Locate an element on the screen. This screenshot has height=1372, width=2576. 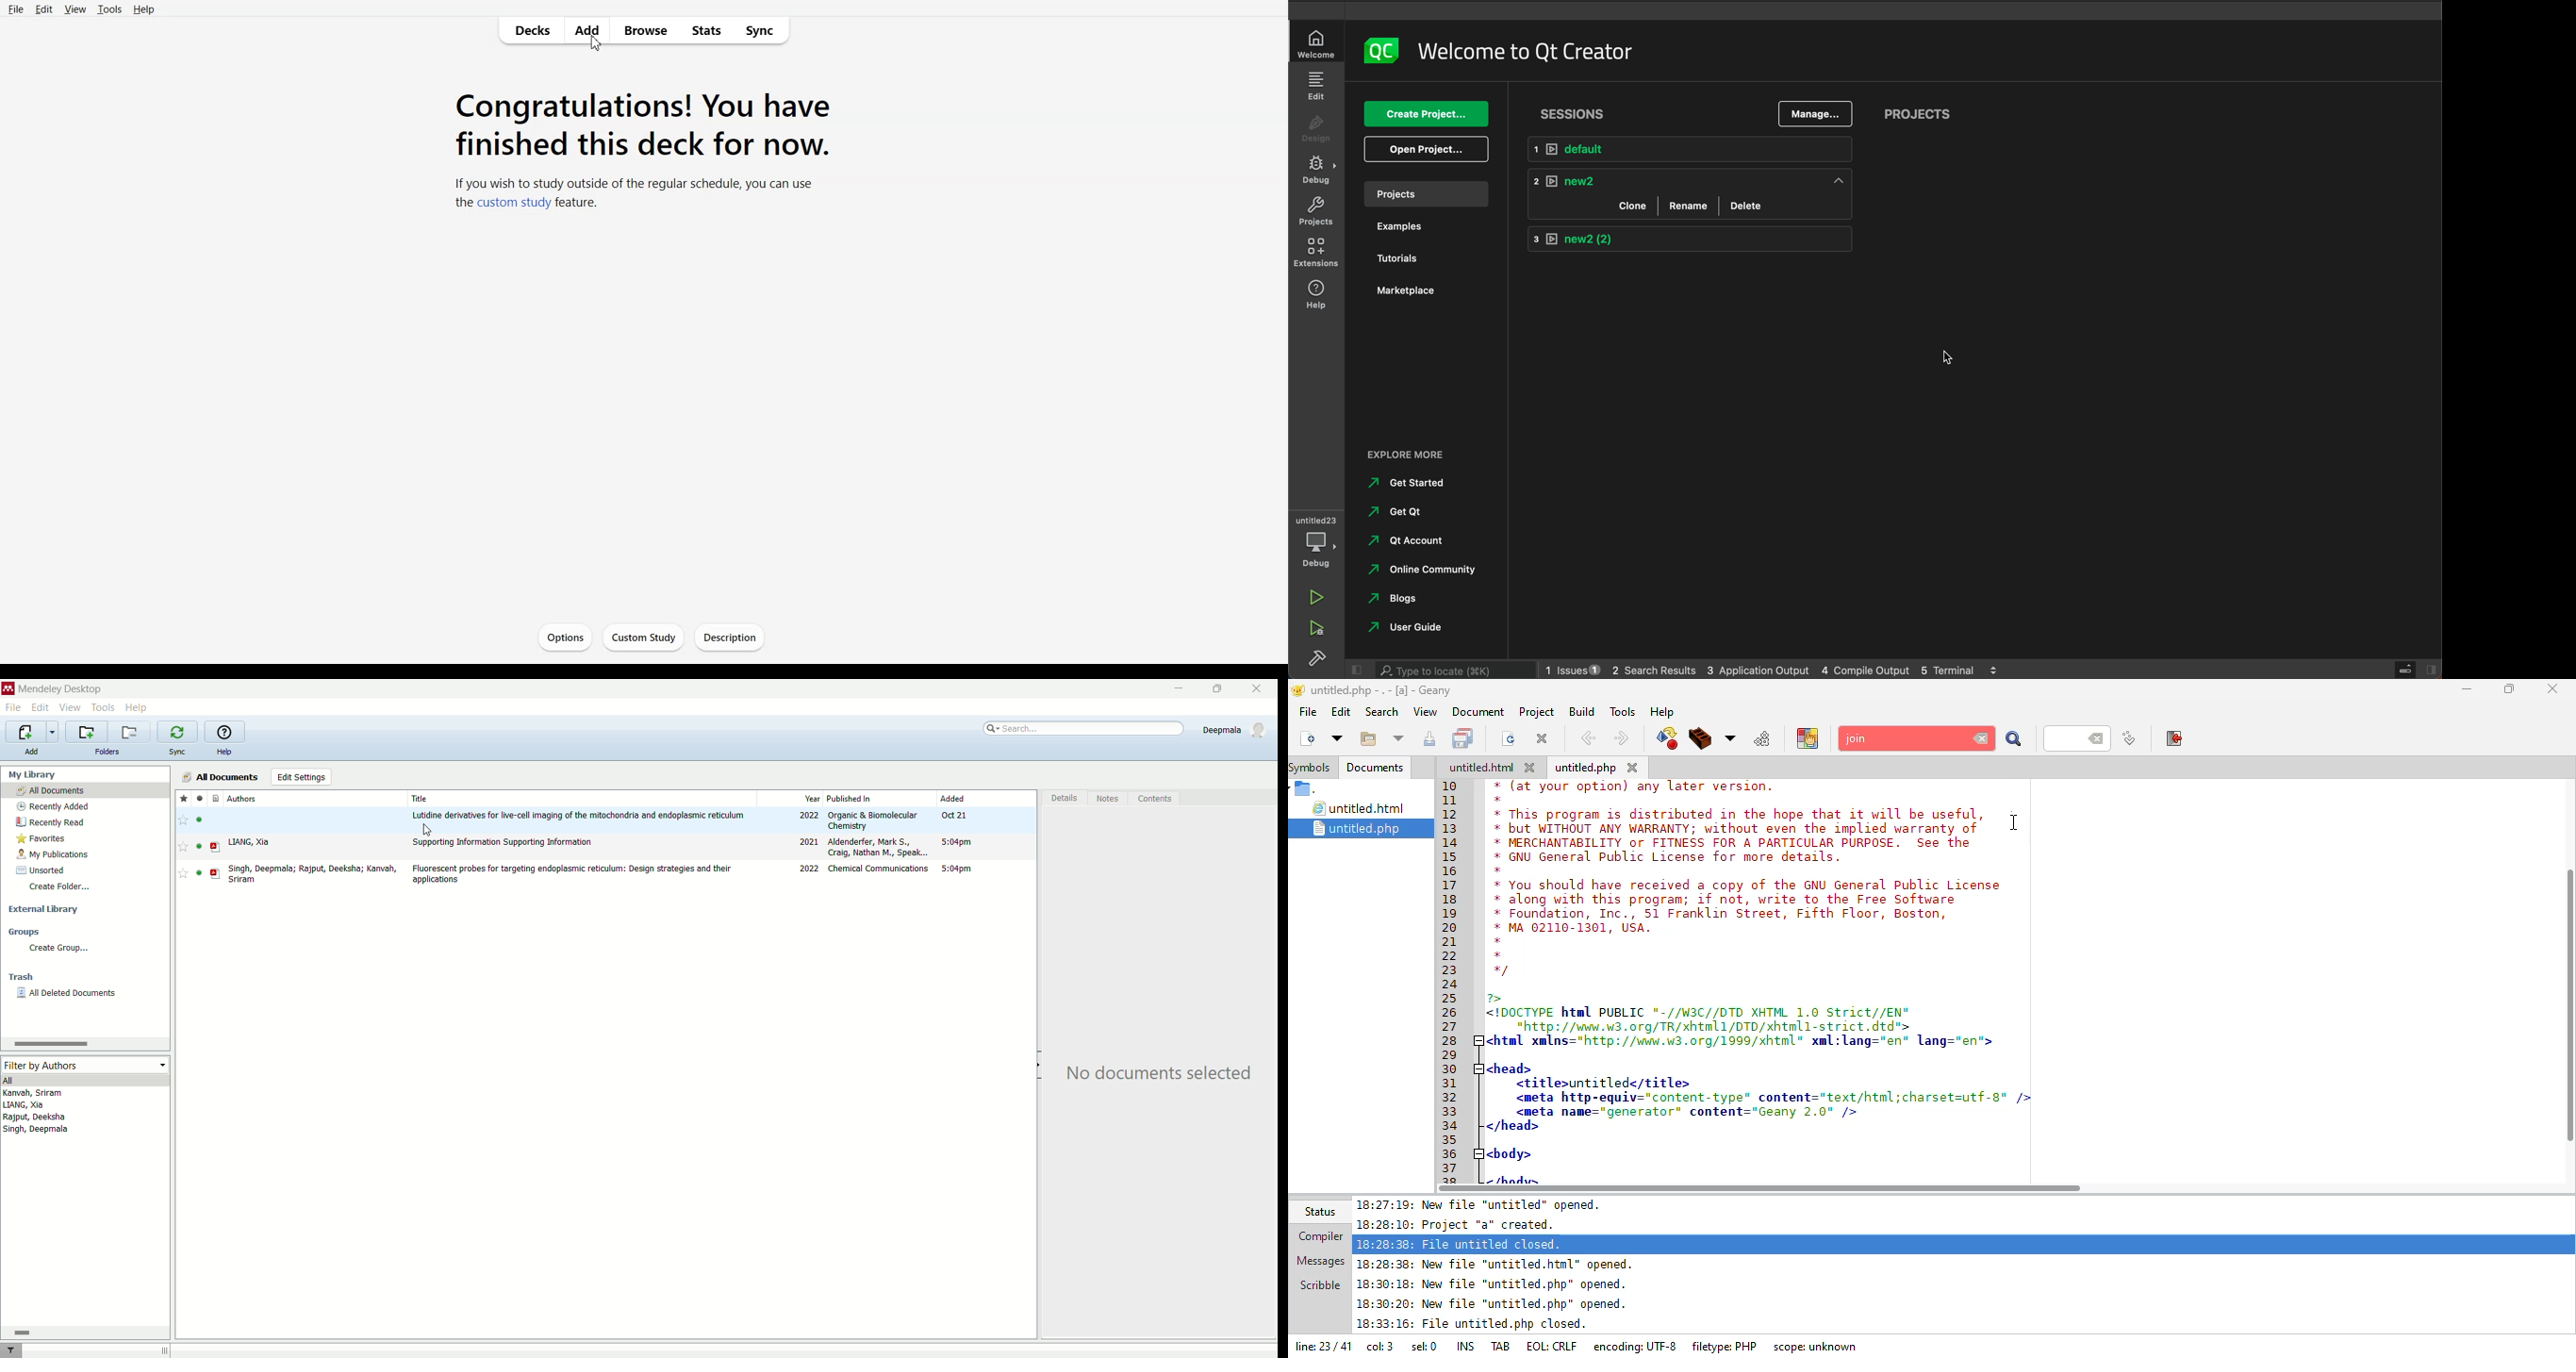
projects is located at coordinates (1916, 112).